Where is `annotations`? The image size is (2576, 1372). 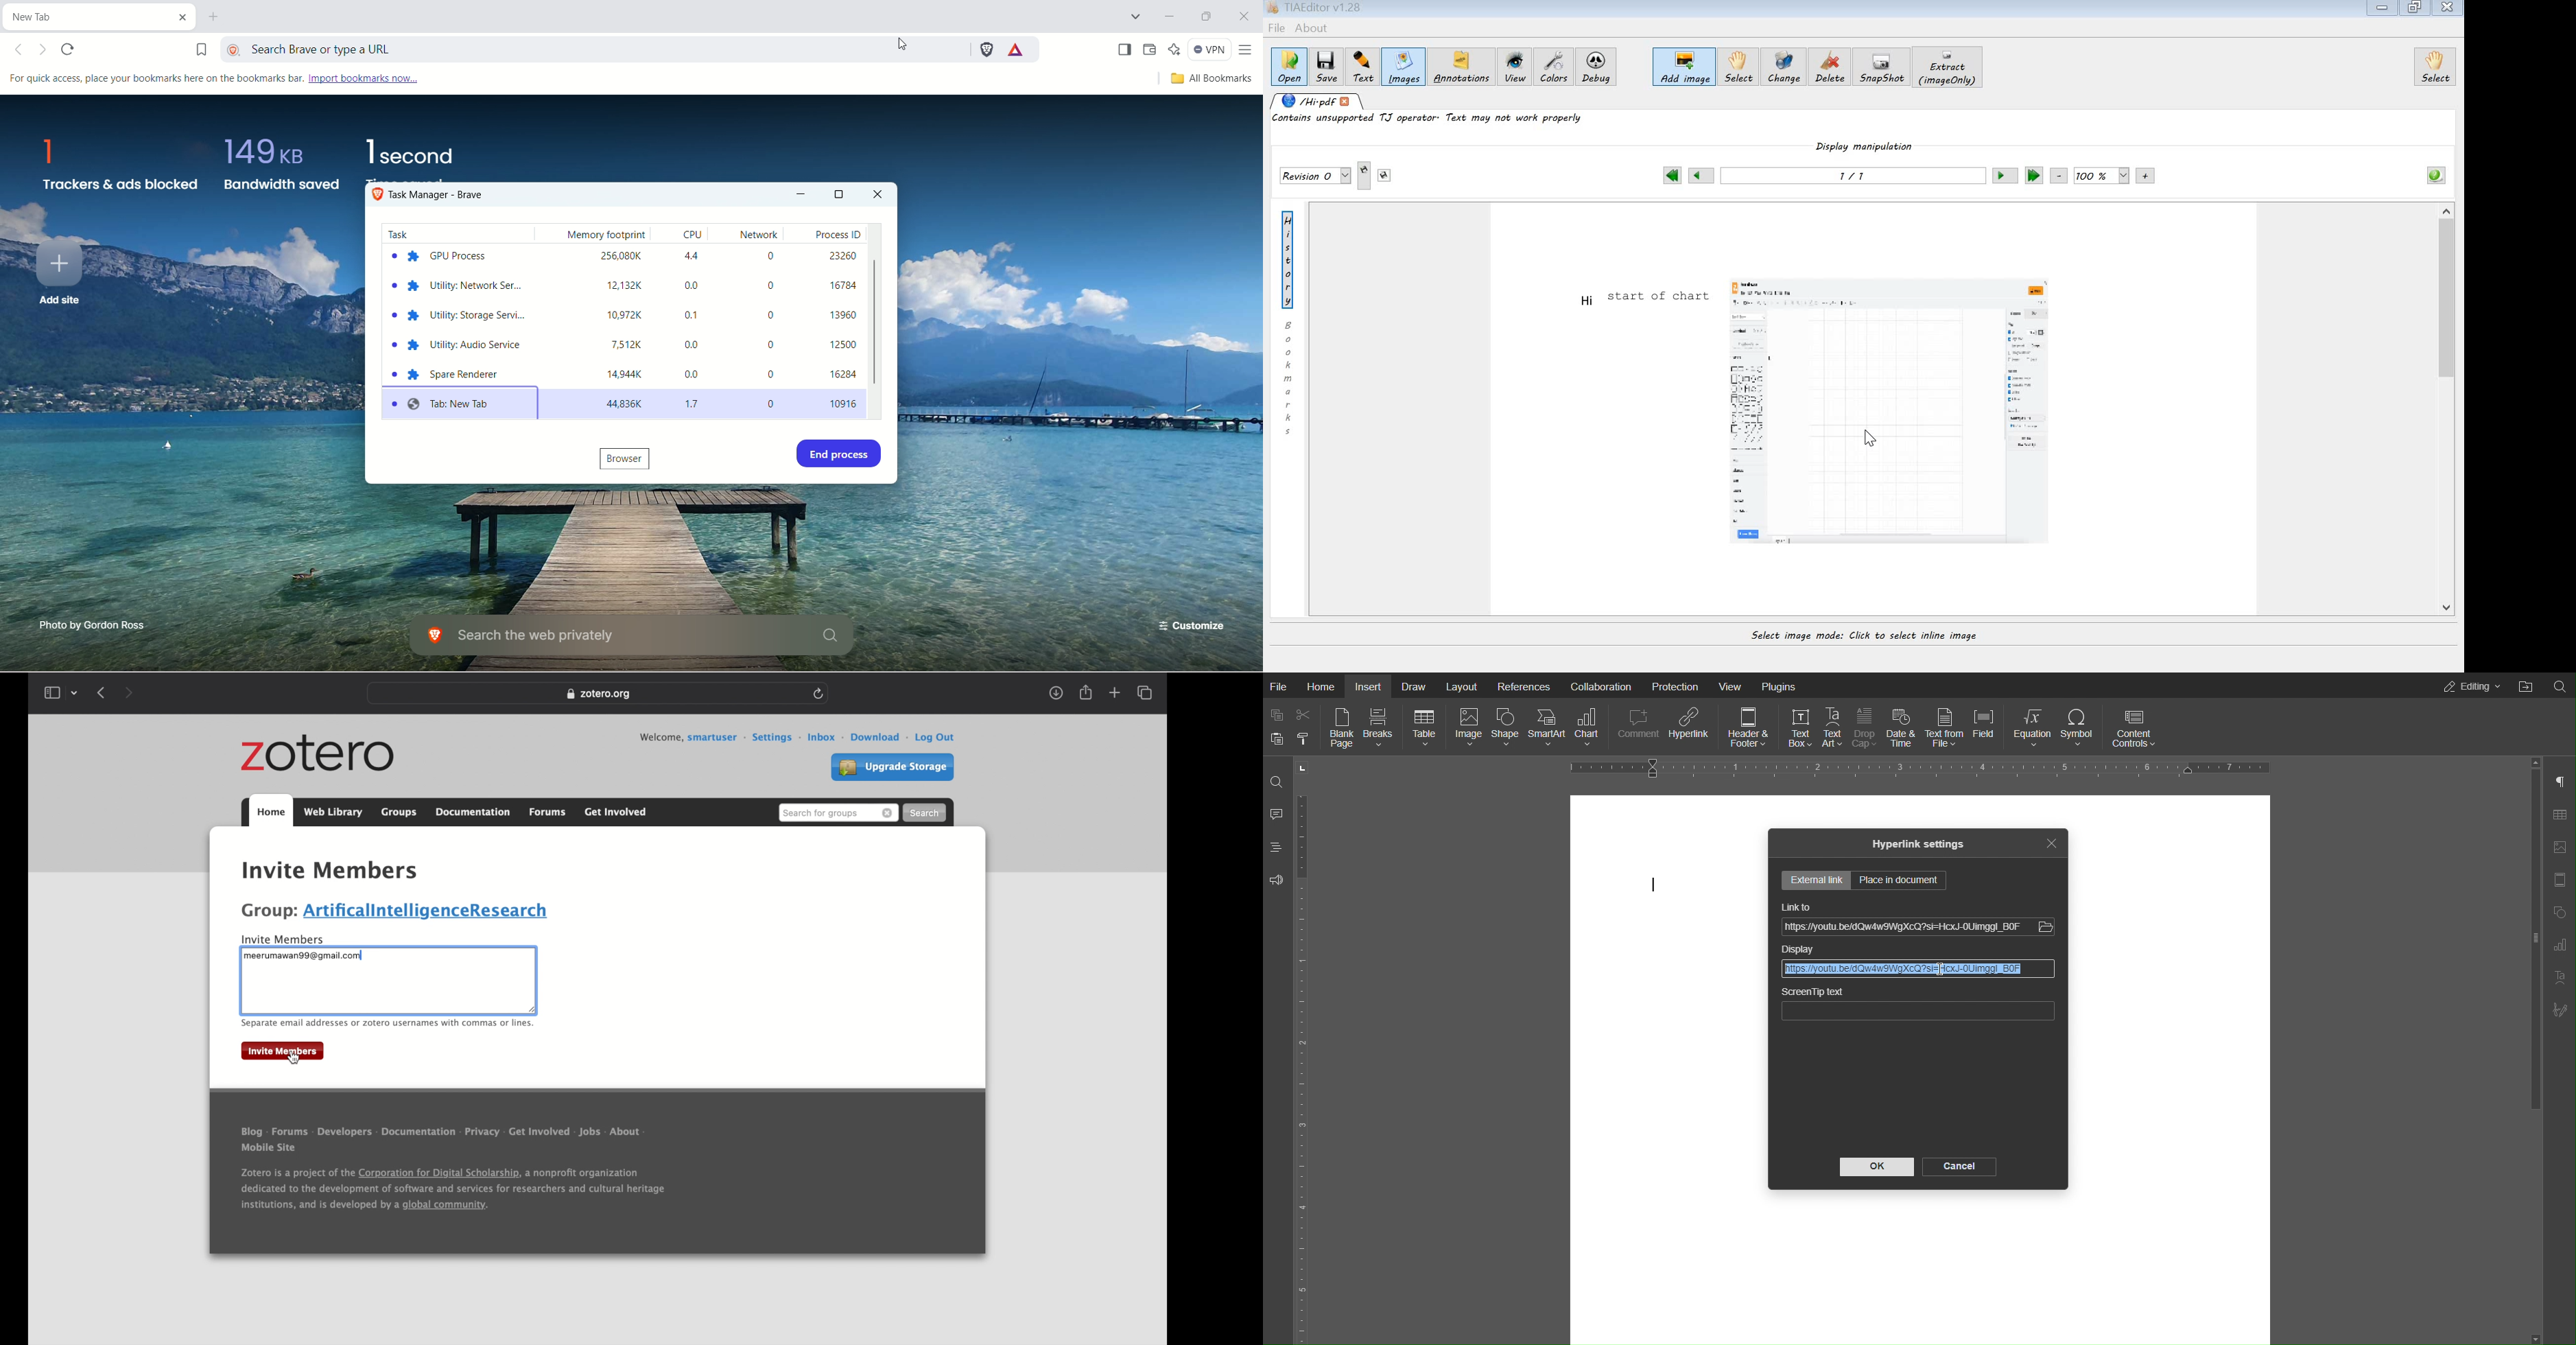
annotations is located at coordinates (1463, 68).